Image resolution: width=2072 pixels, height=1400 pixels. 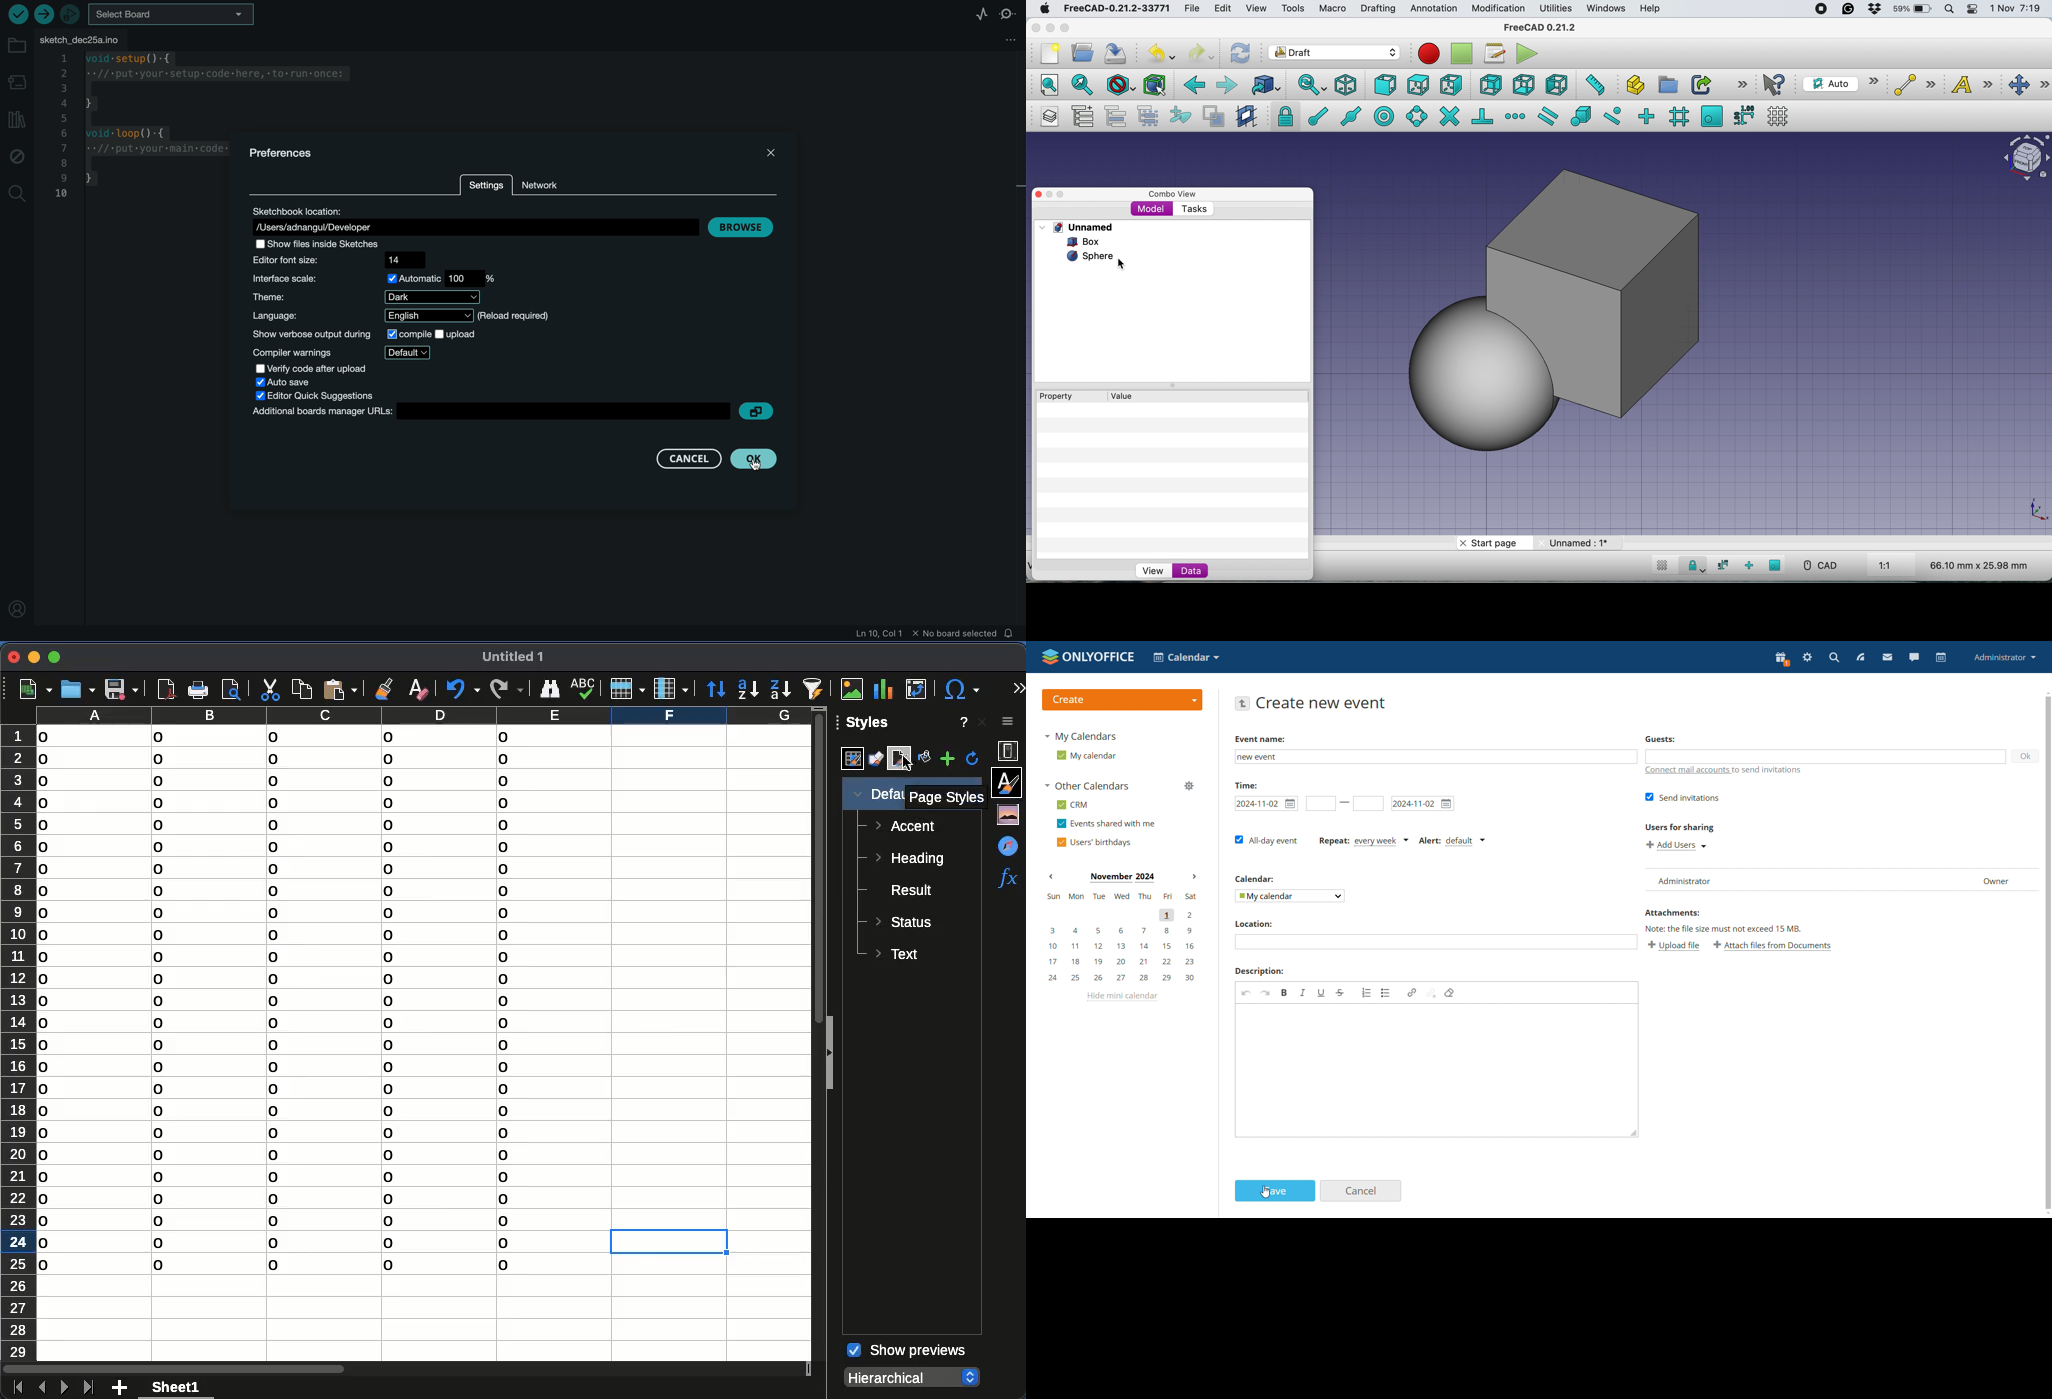 What do you see at coordinates (1215, 117) in the screenshot?
I see `toggle normal wireframe display` at bounding box center [1215, 117].